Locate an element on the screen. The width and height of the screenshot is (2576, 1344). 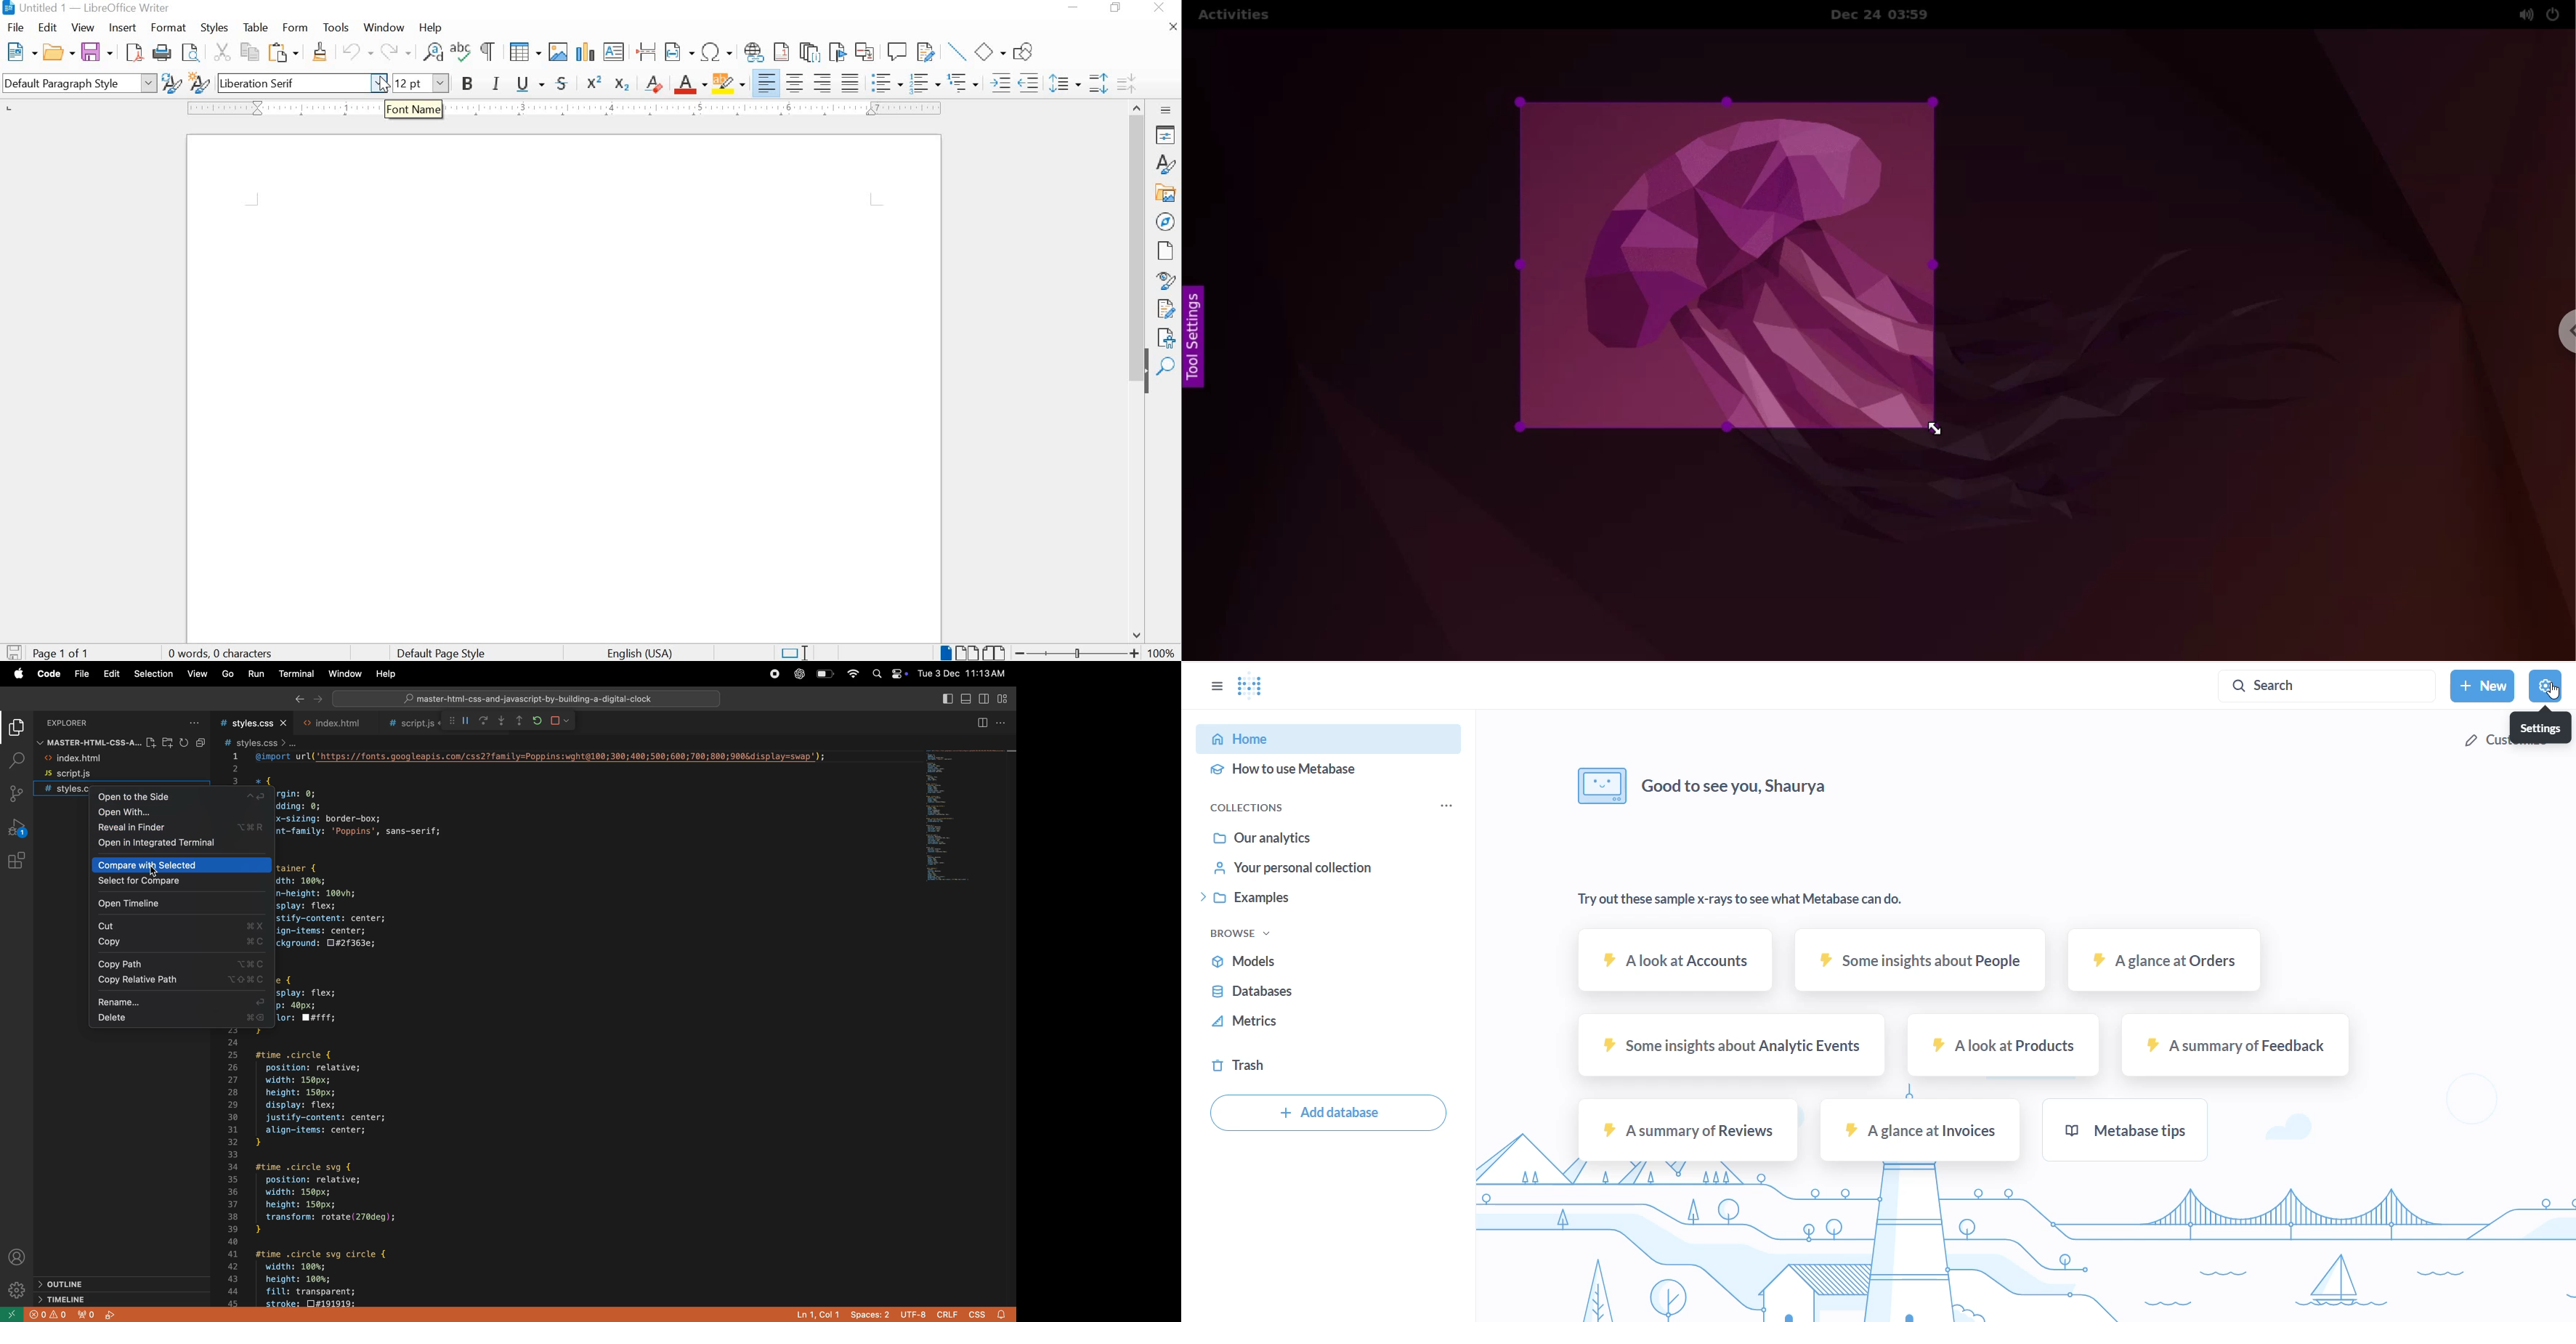
UNDERLINE is located at coordinates (531, 84).